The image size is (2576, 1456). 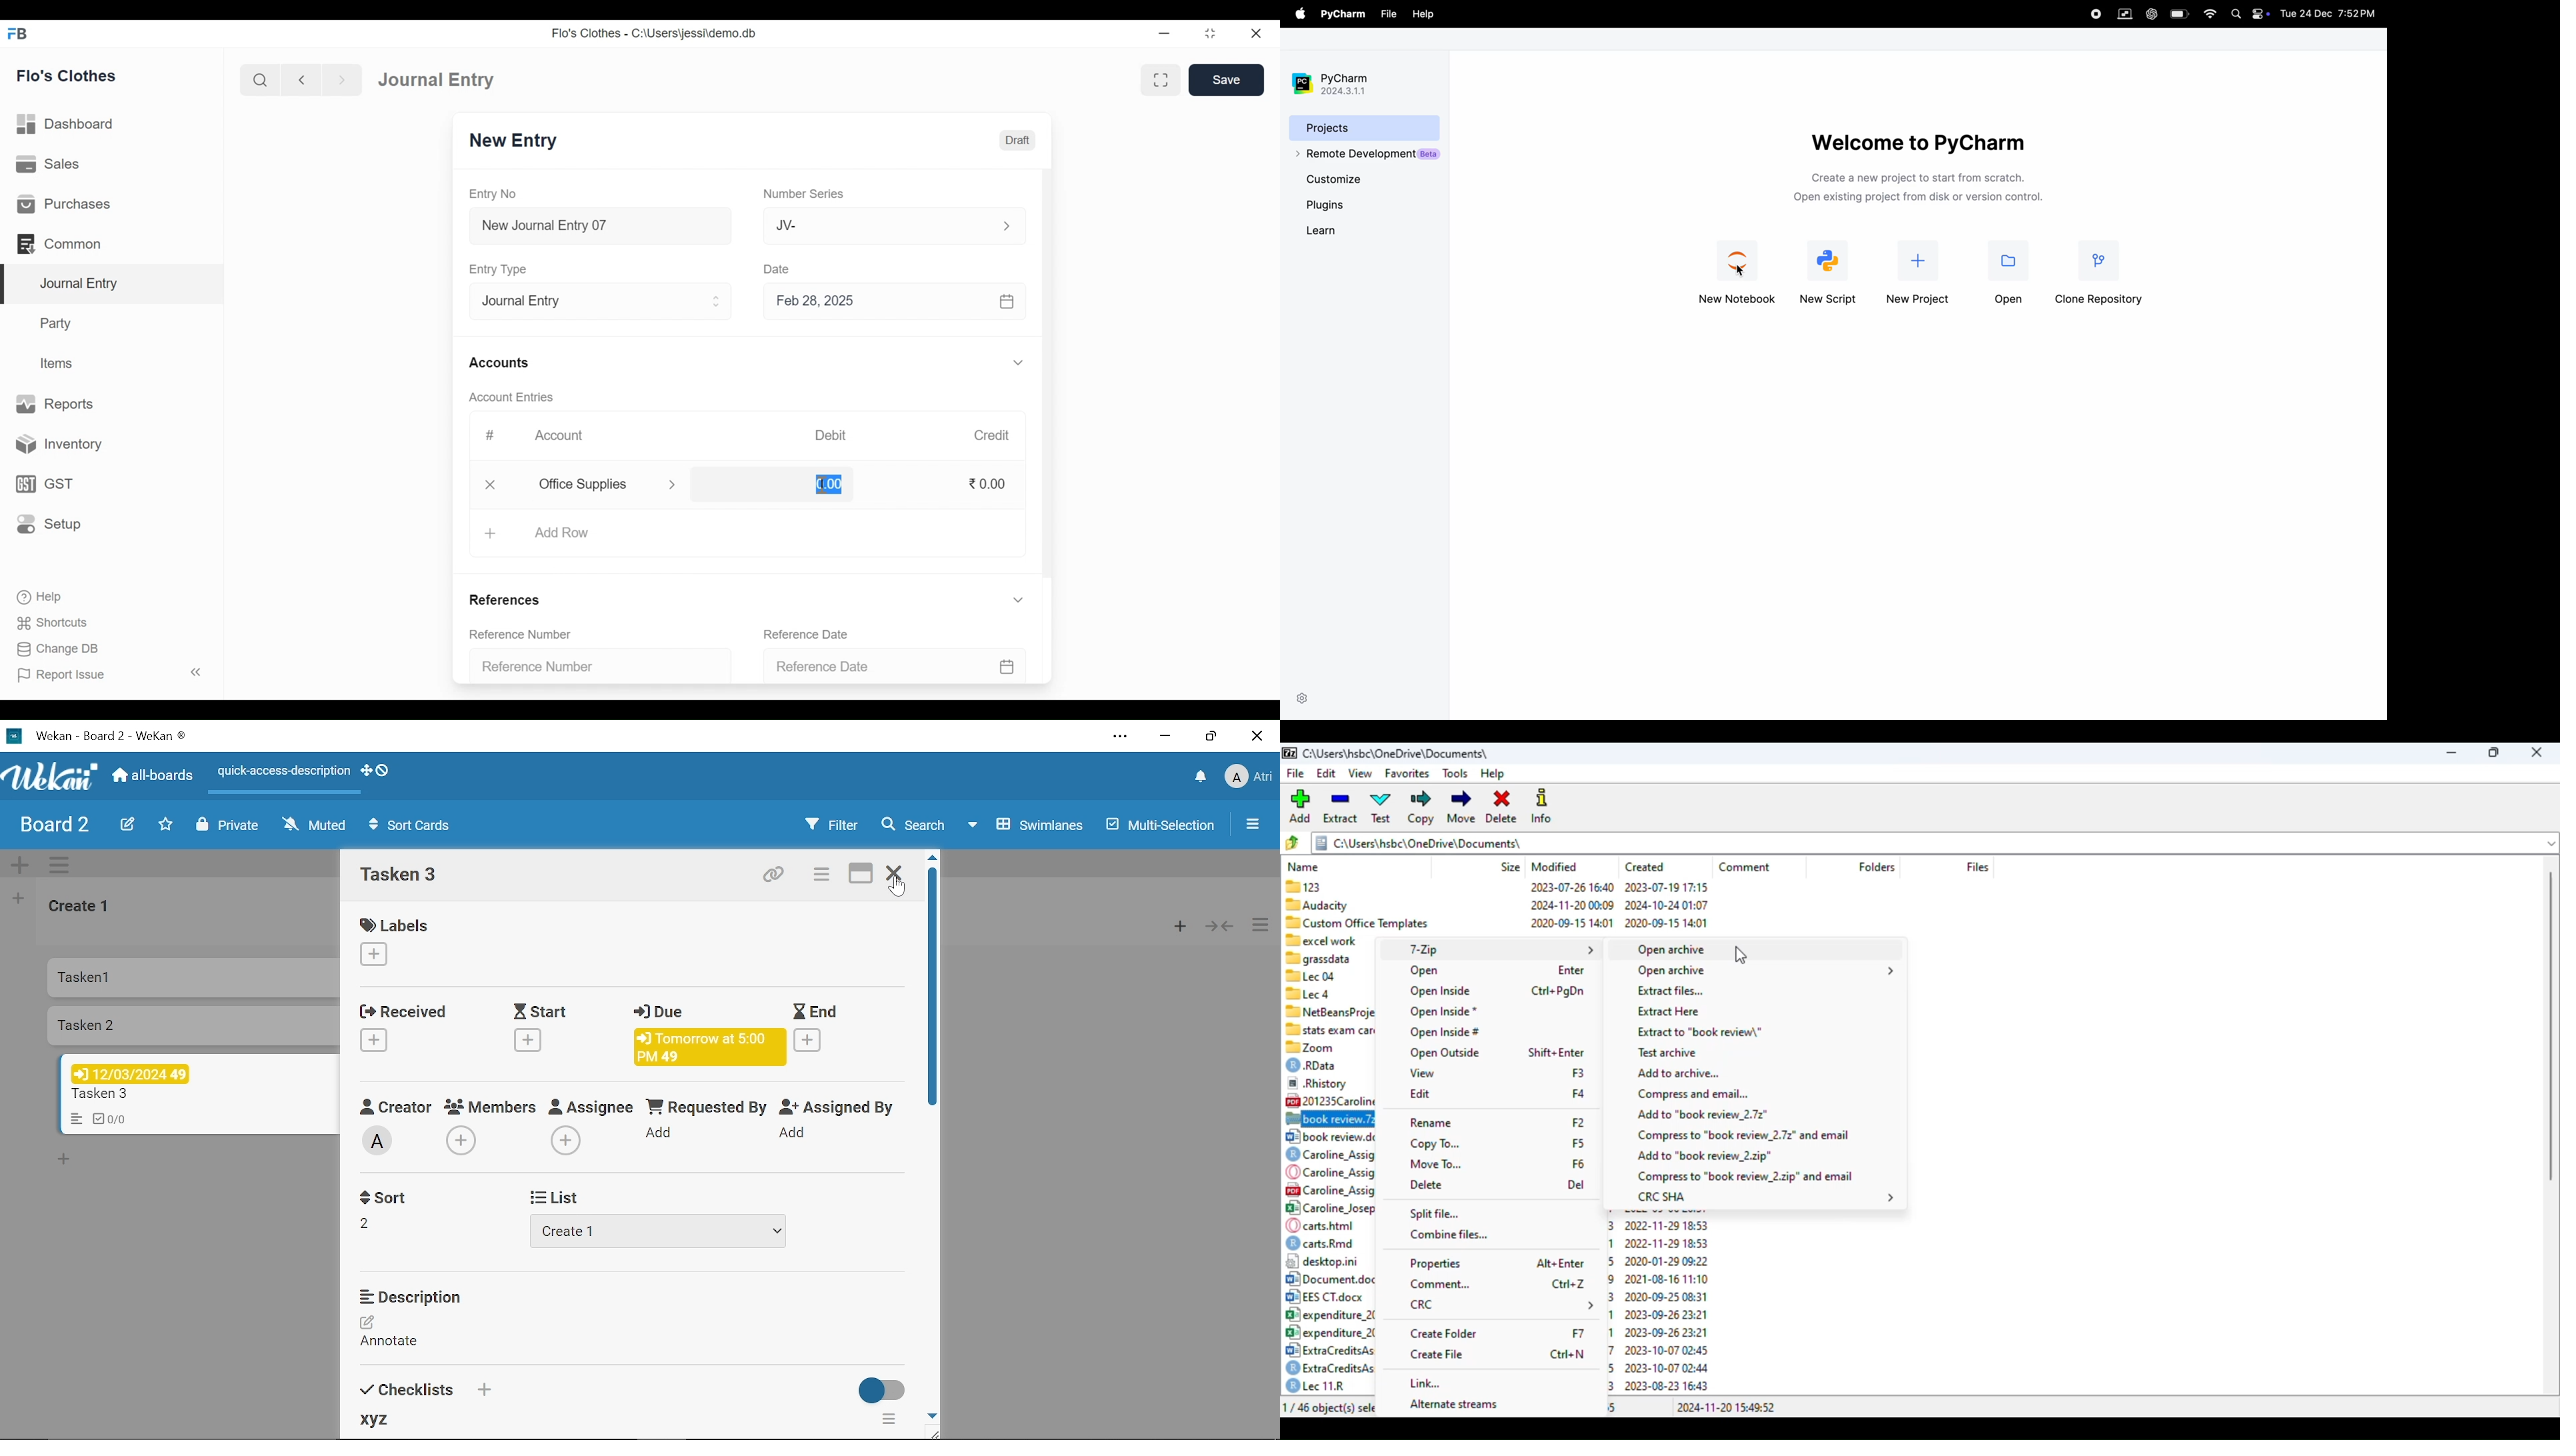 What do you see at coordinates (56, 403) in the screenshot?
I see `Reports` at bounding box center [56, 403].